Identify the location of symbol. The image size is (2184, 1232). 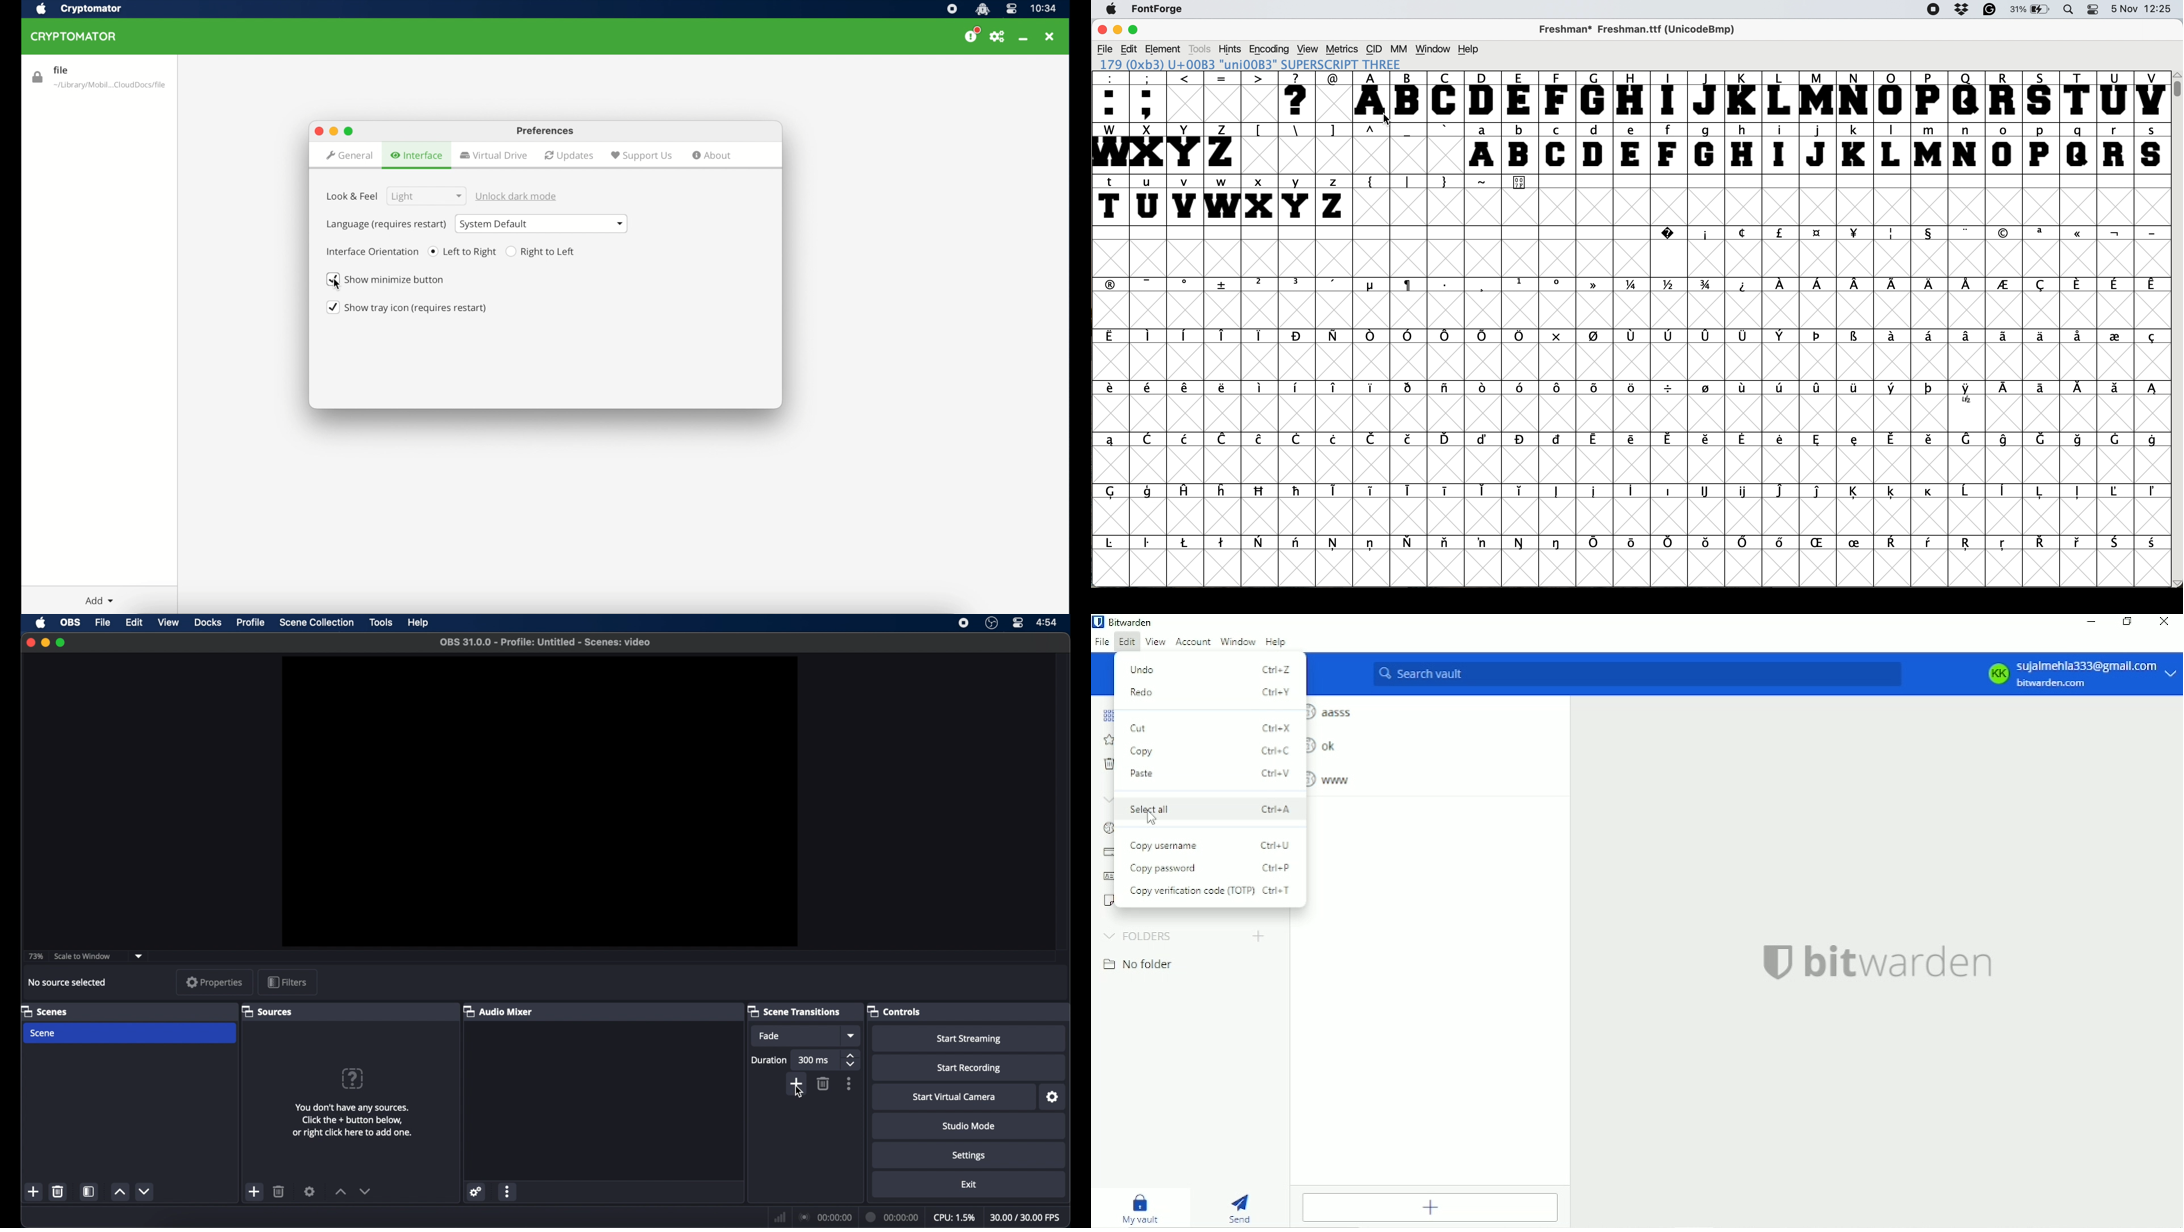
(2003, 286).